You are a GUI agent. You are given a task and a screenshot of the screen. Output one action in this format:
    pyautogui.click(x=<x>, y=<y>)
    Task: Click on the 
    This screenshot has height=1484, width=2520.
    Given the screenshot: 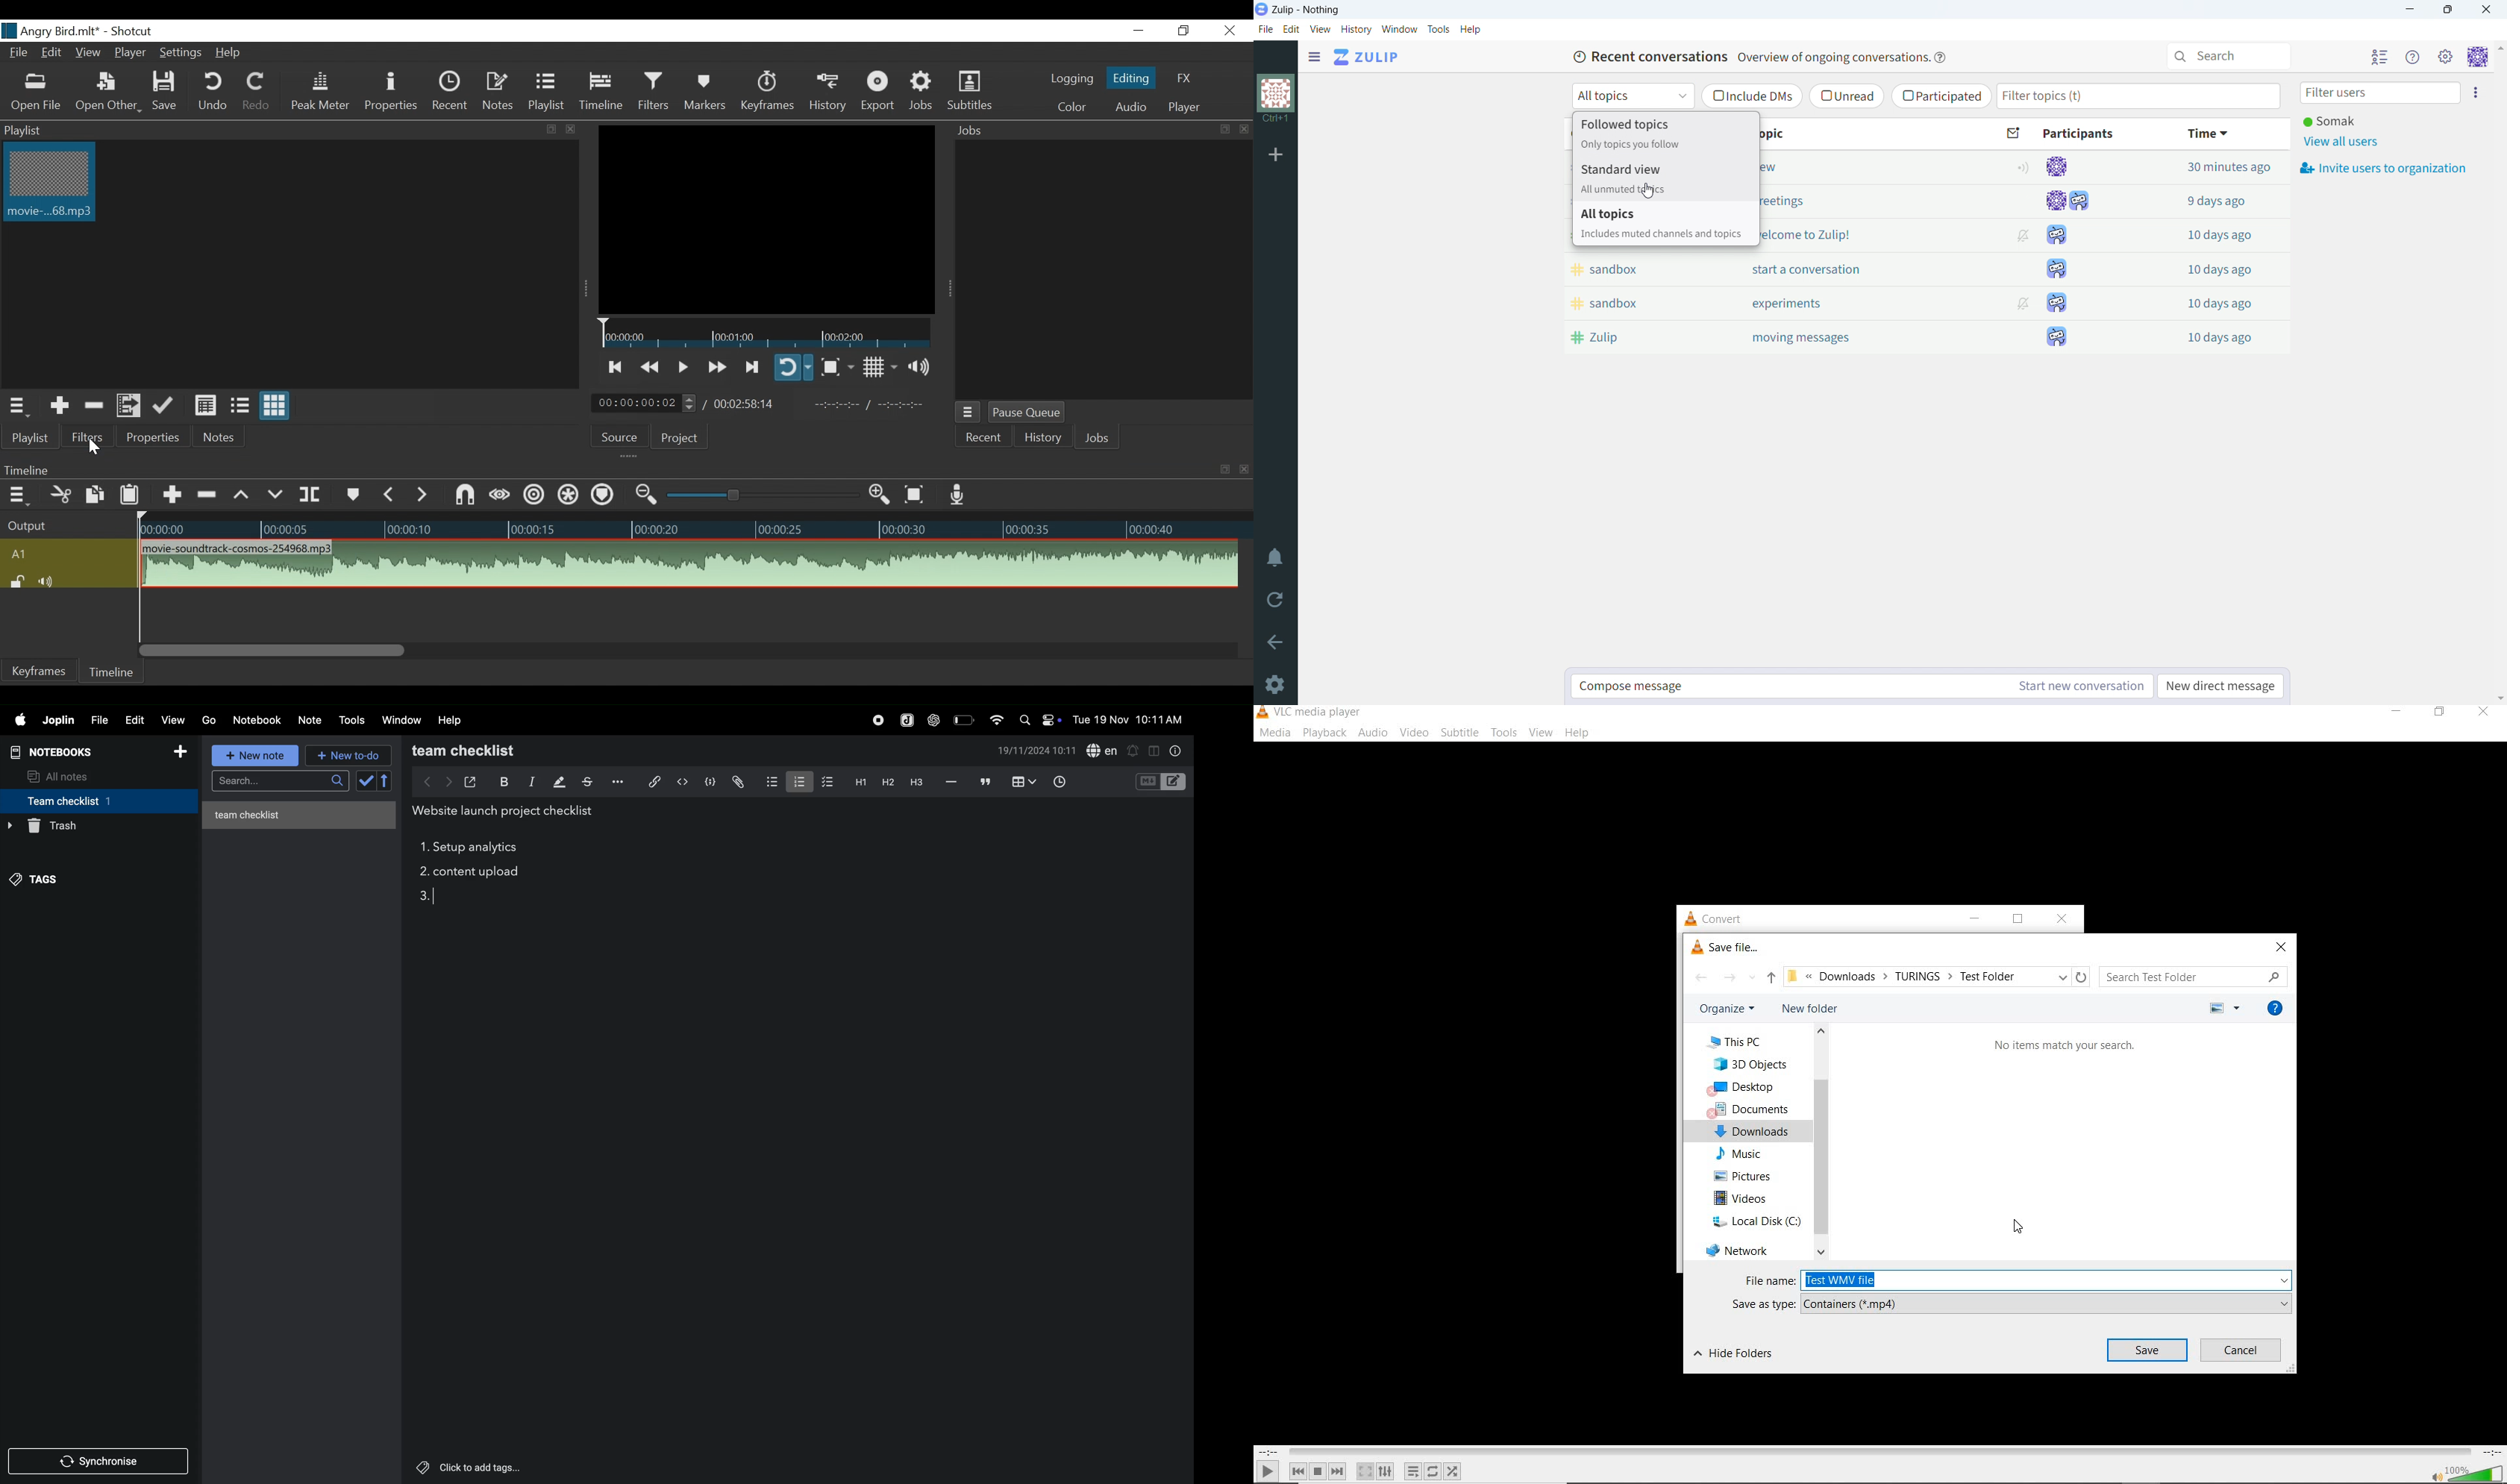 What is the action you would take?
    pyautogui.click(x=482, y=1467)
    